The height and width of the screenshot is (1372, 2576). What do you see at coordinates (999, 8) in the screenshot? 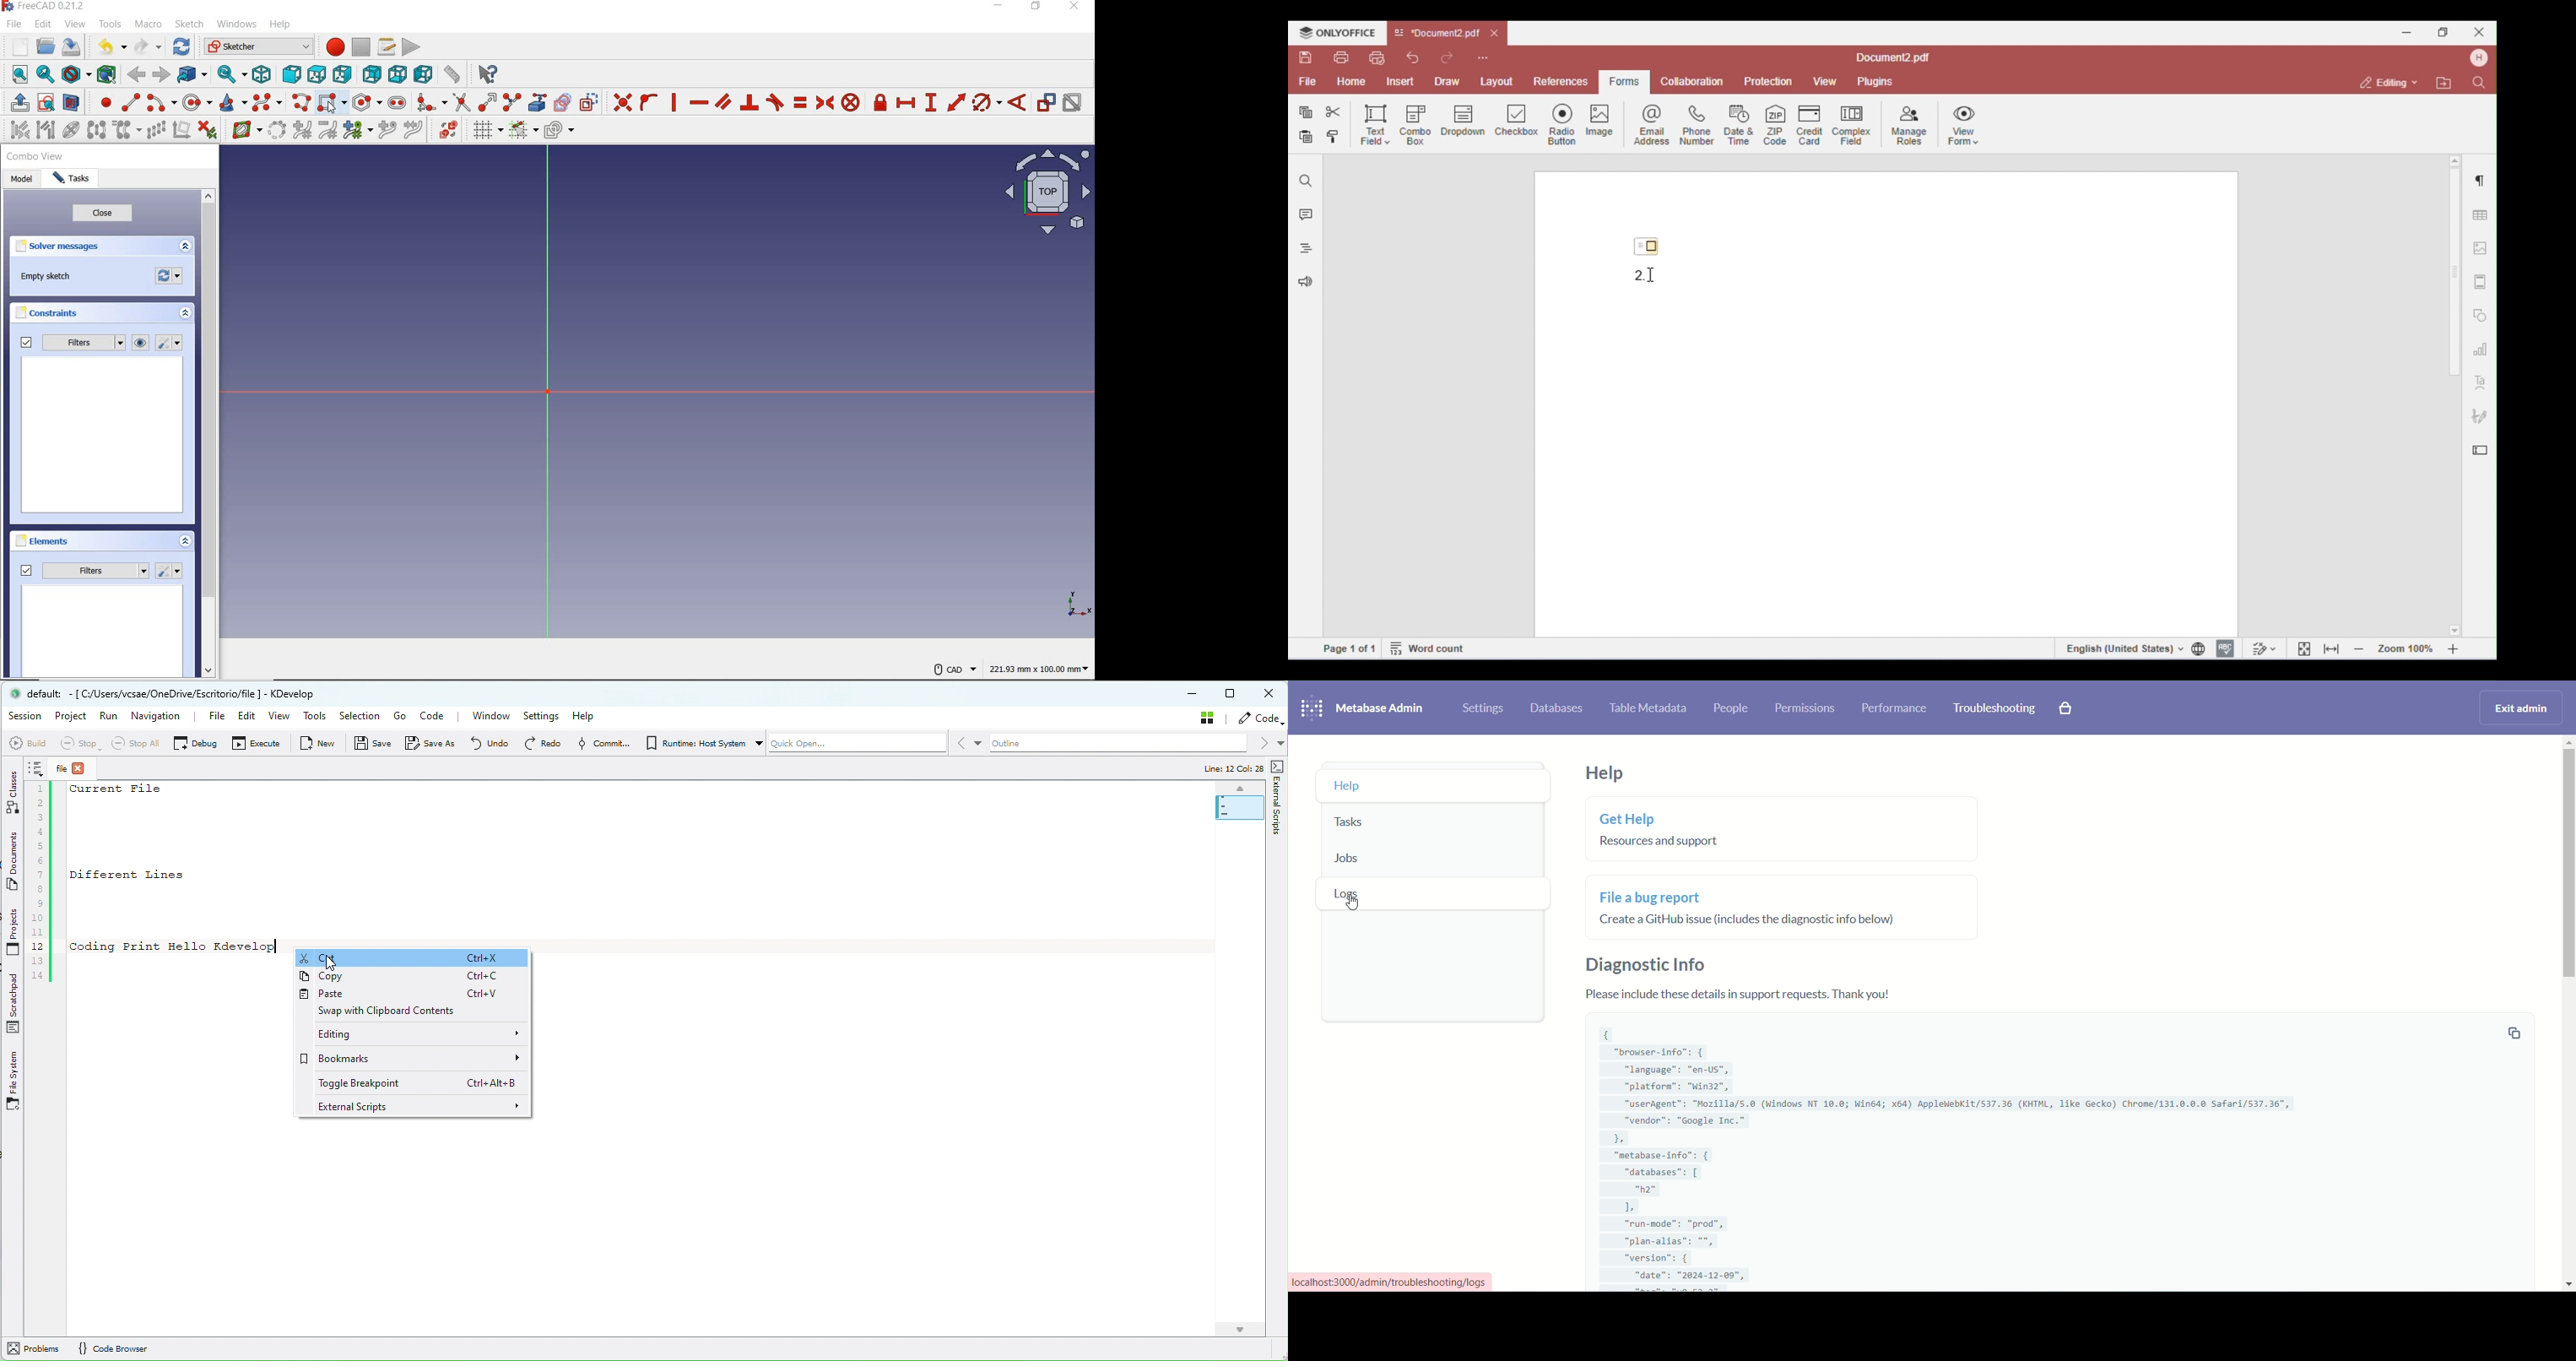
I see `minimize` at bounding box center [999, 8].